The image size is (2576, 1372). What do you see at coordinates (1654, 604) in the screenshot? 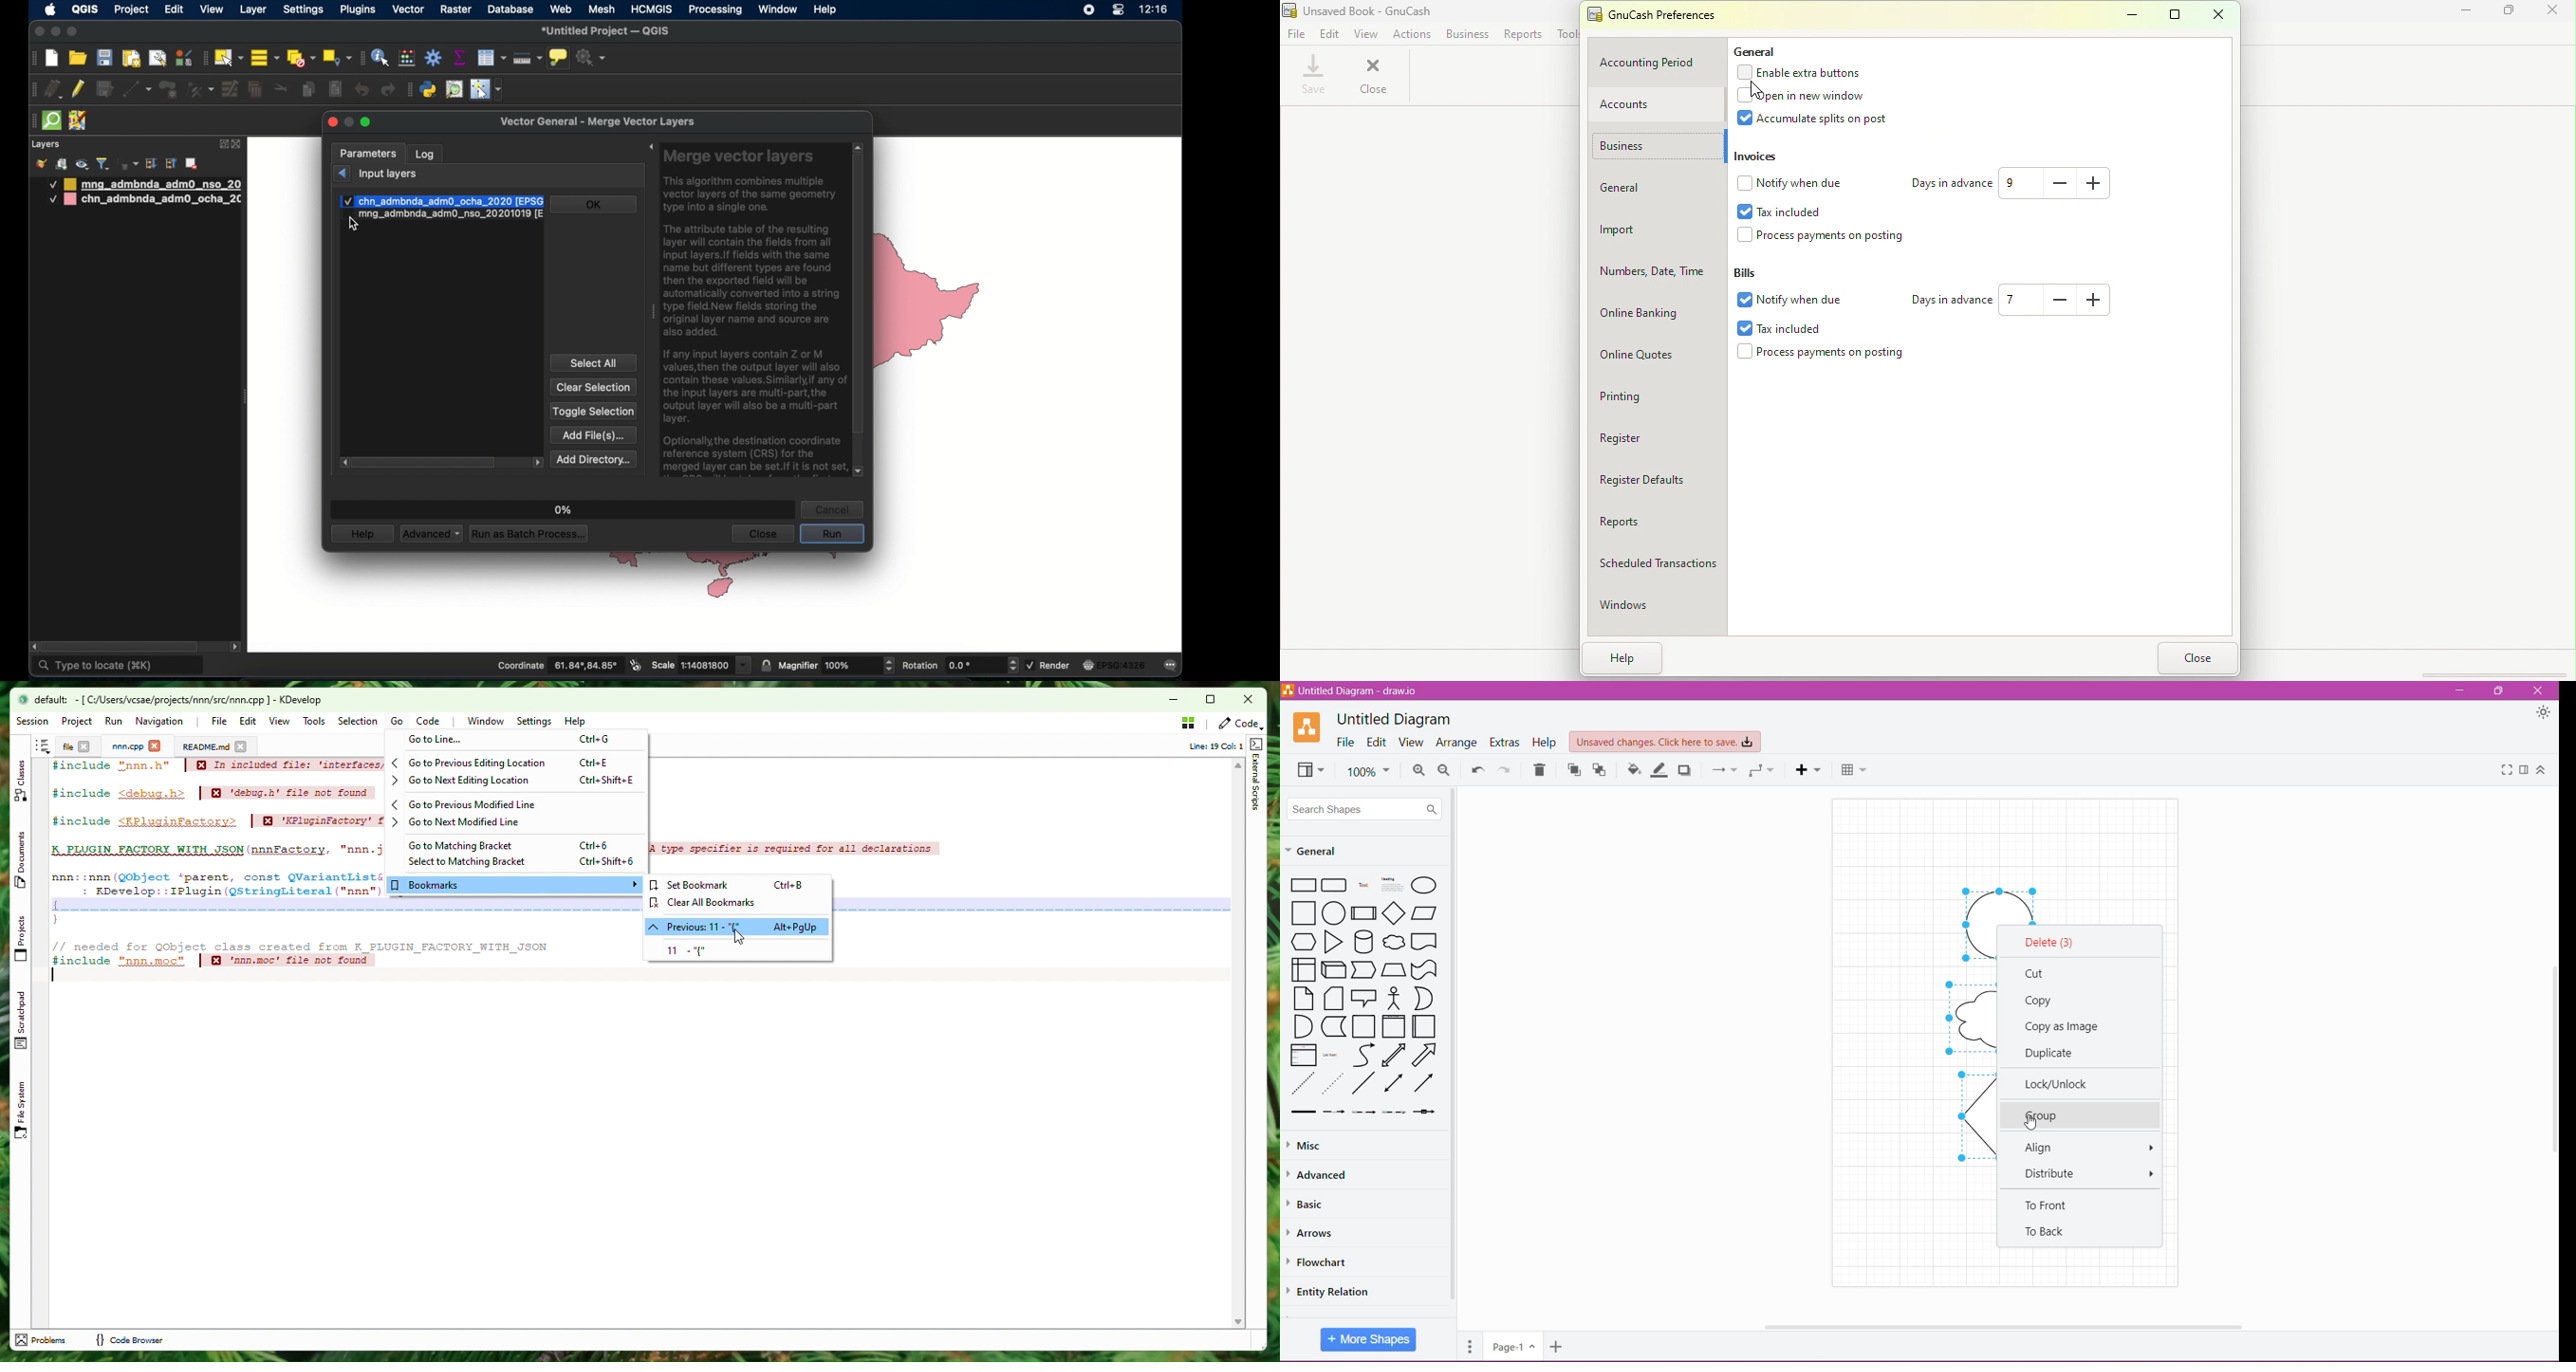
I see `Windows` at bounding box center [1654, 604].